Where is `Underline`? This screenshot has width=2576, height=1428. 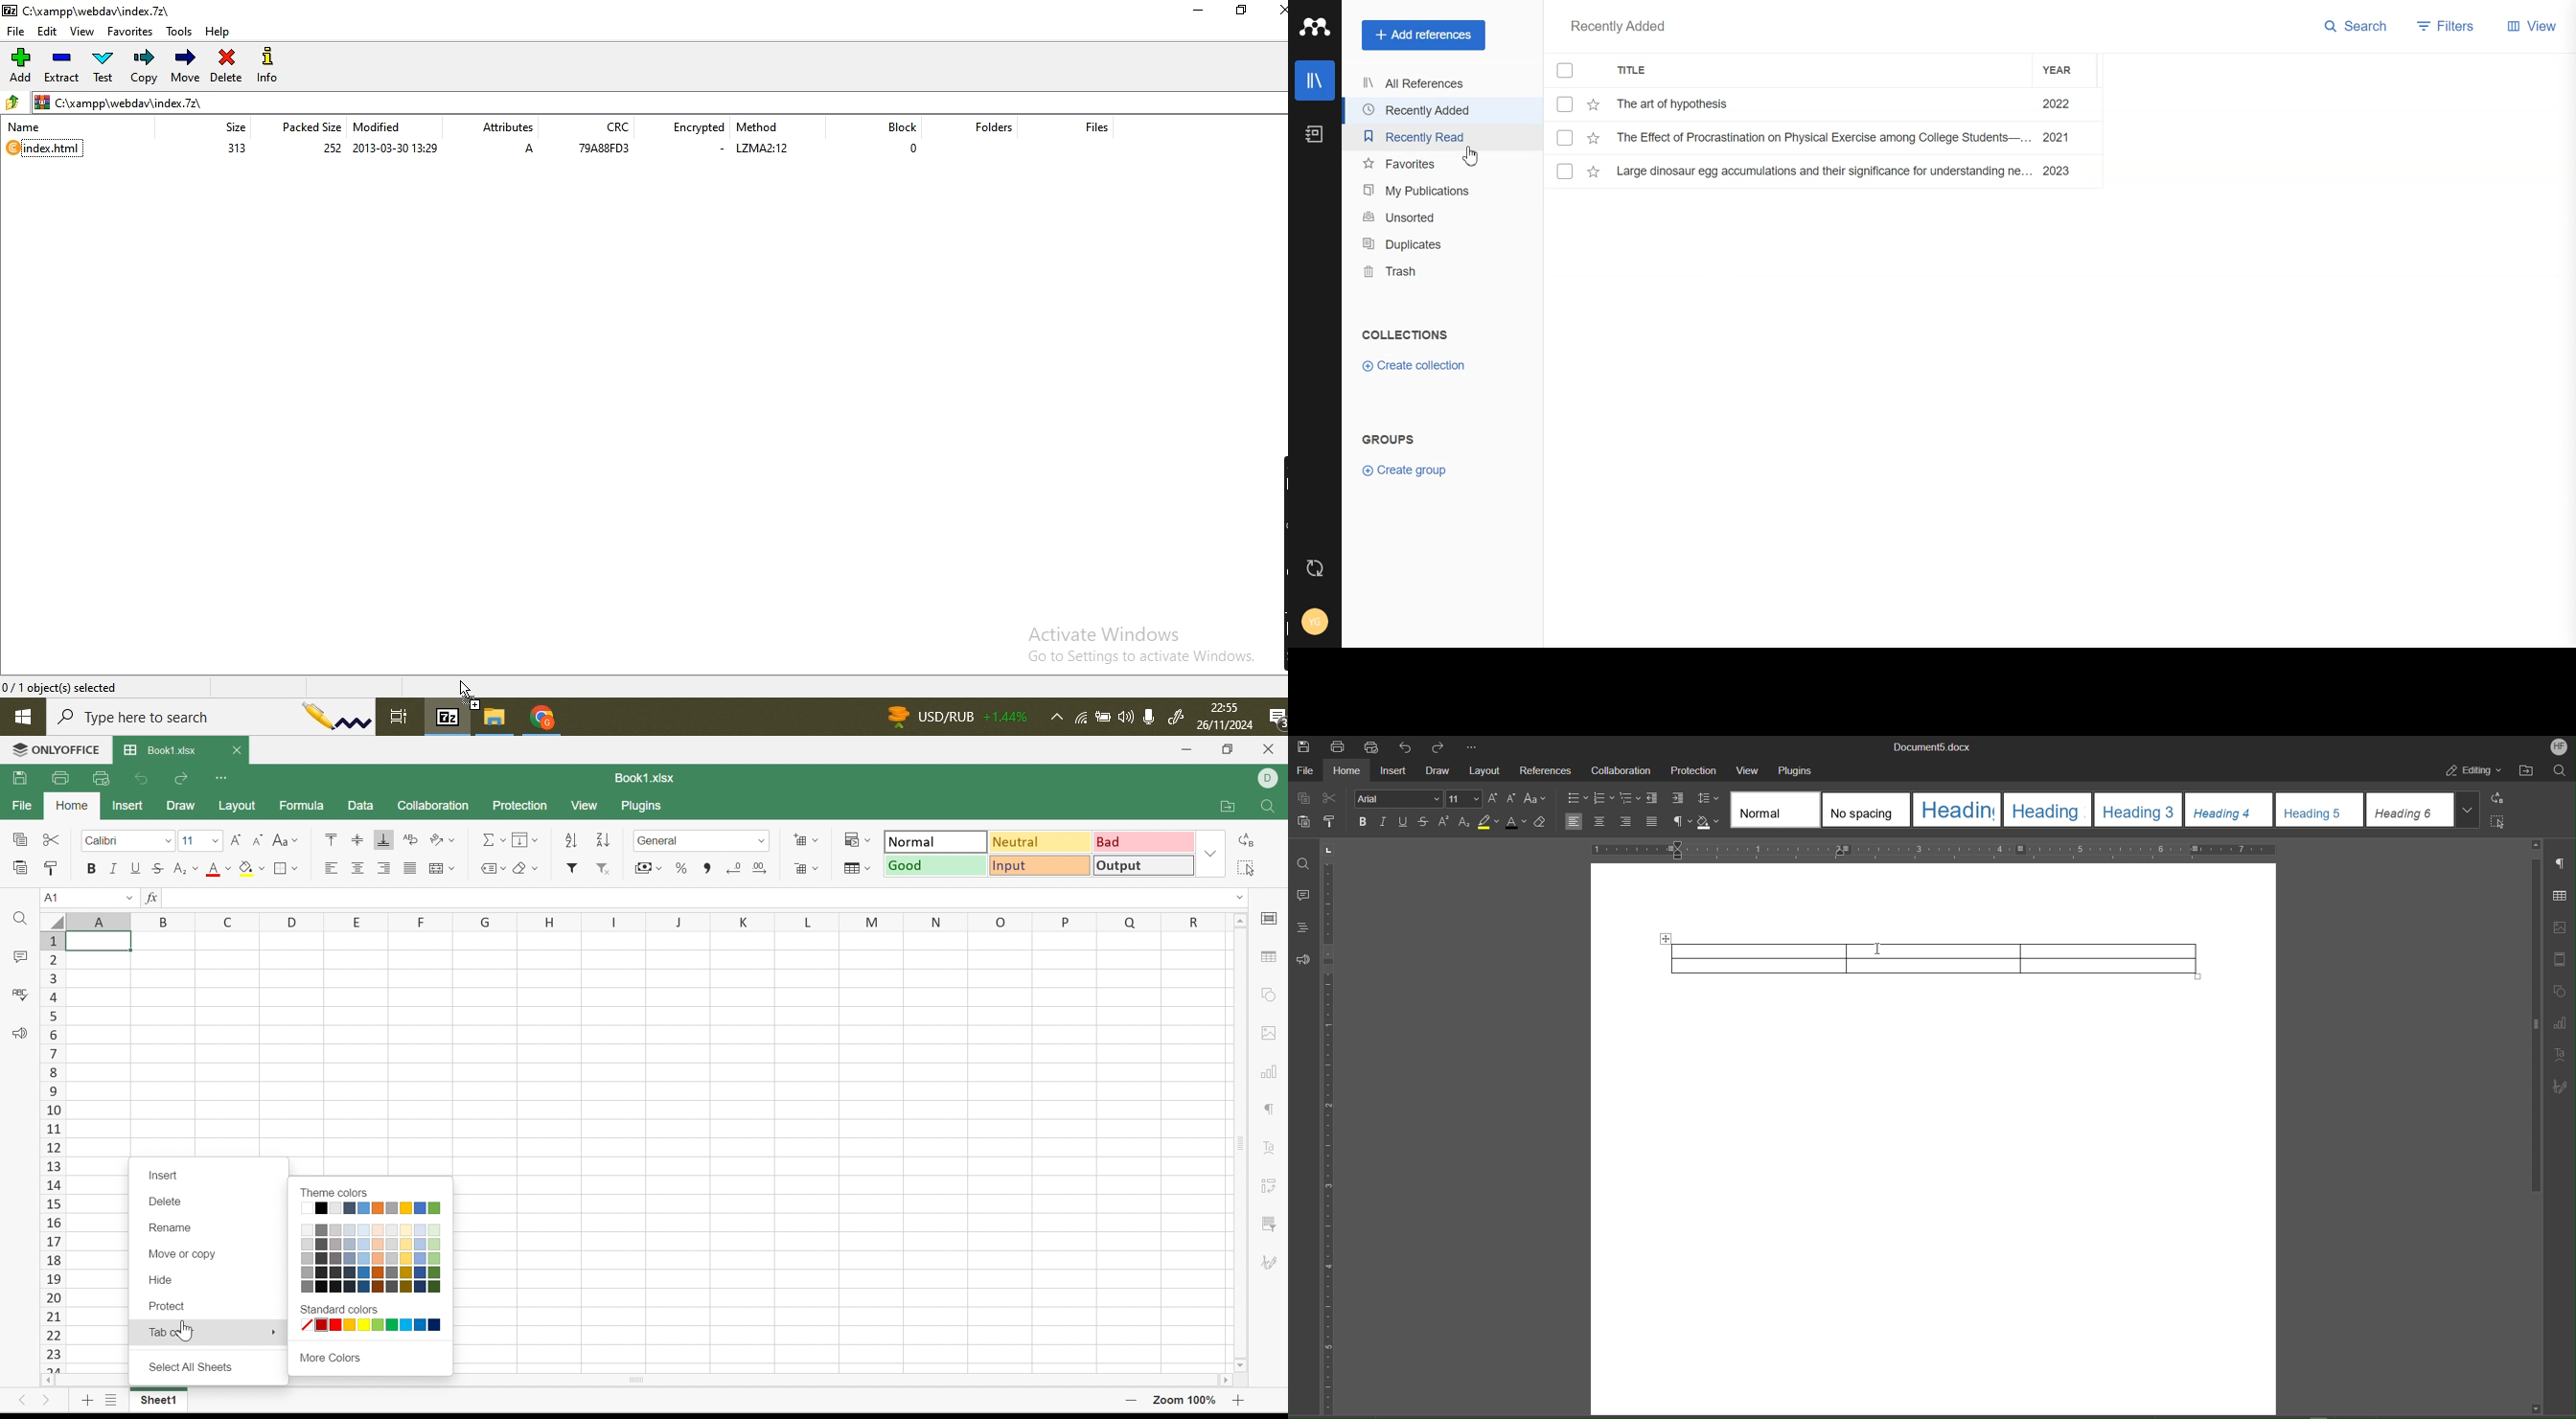
Underline is located at coordinates (134, 871).